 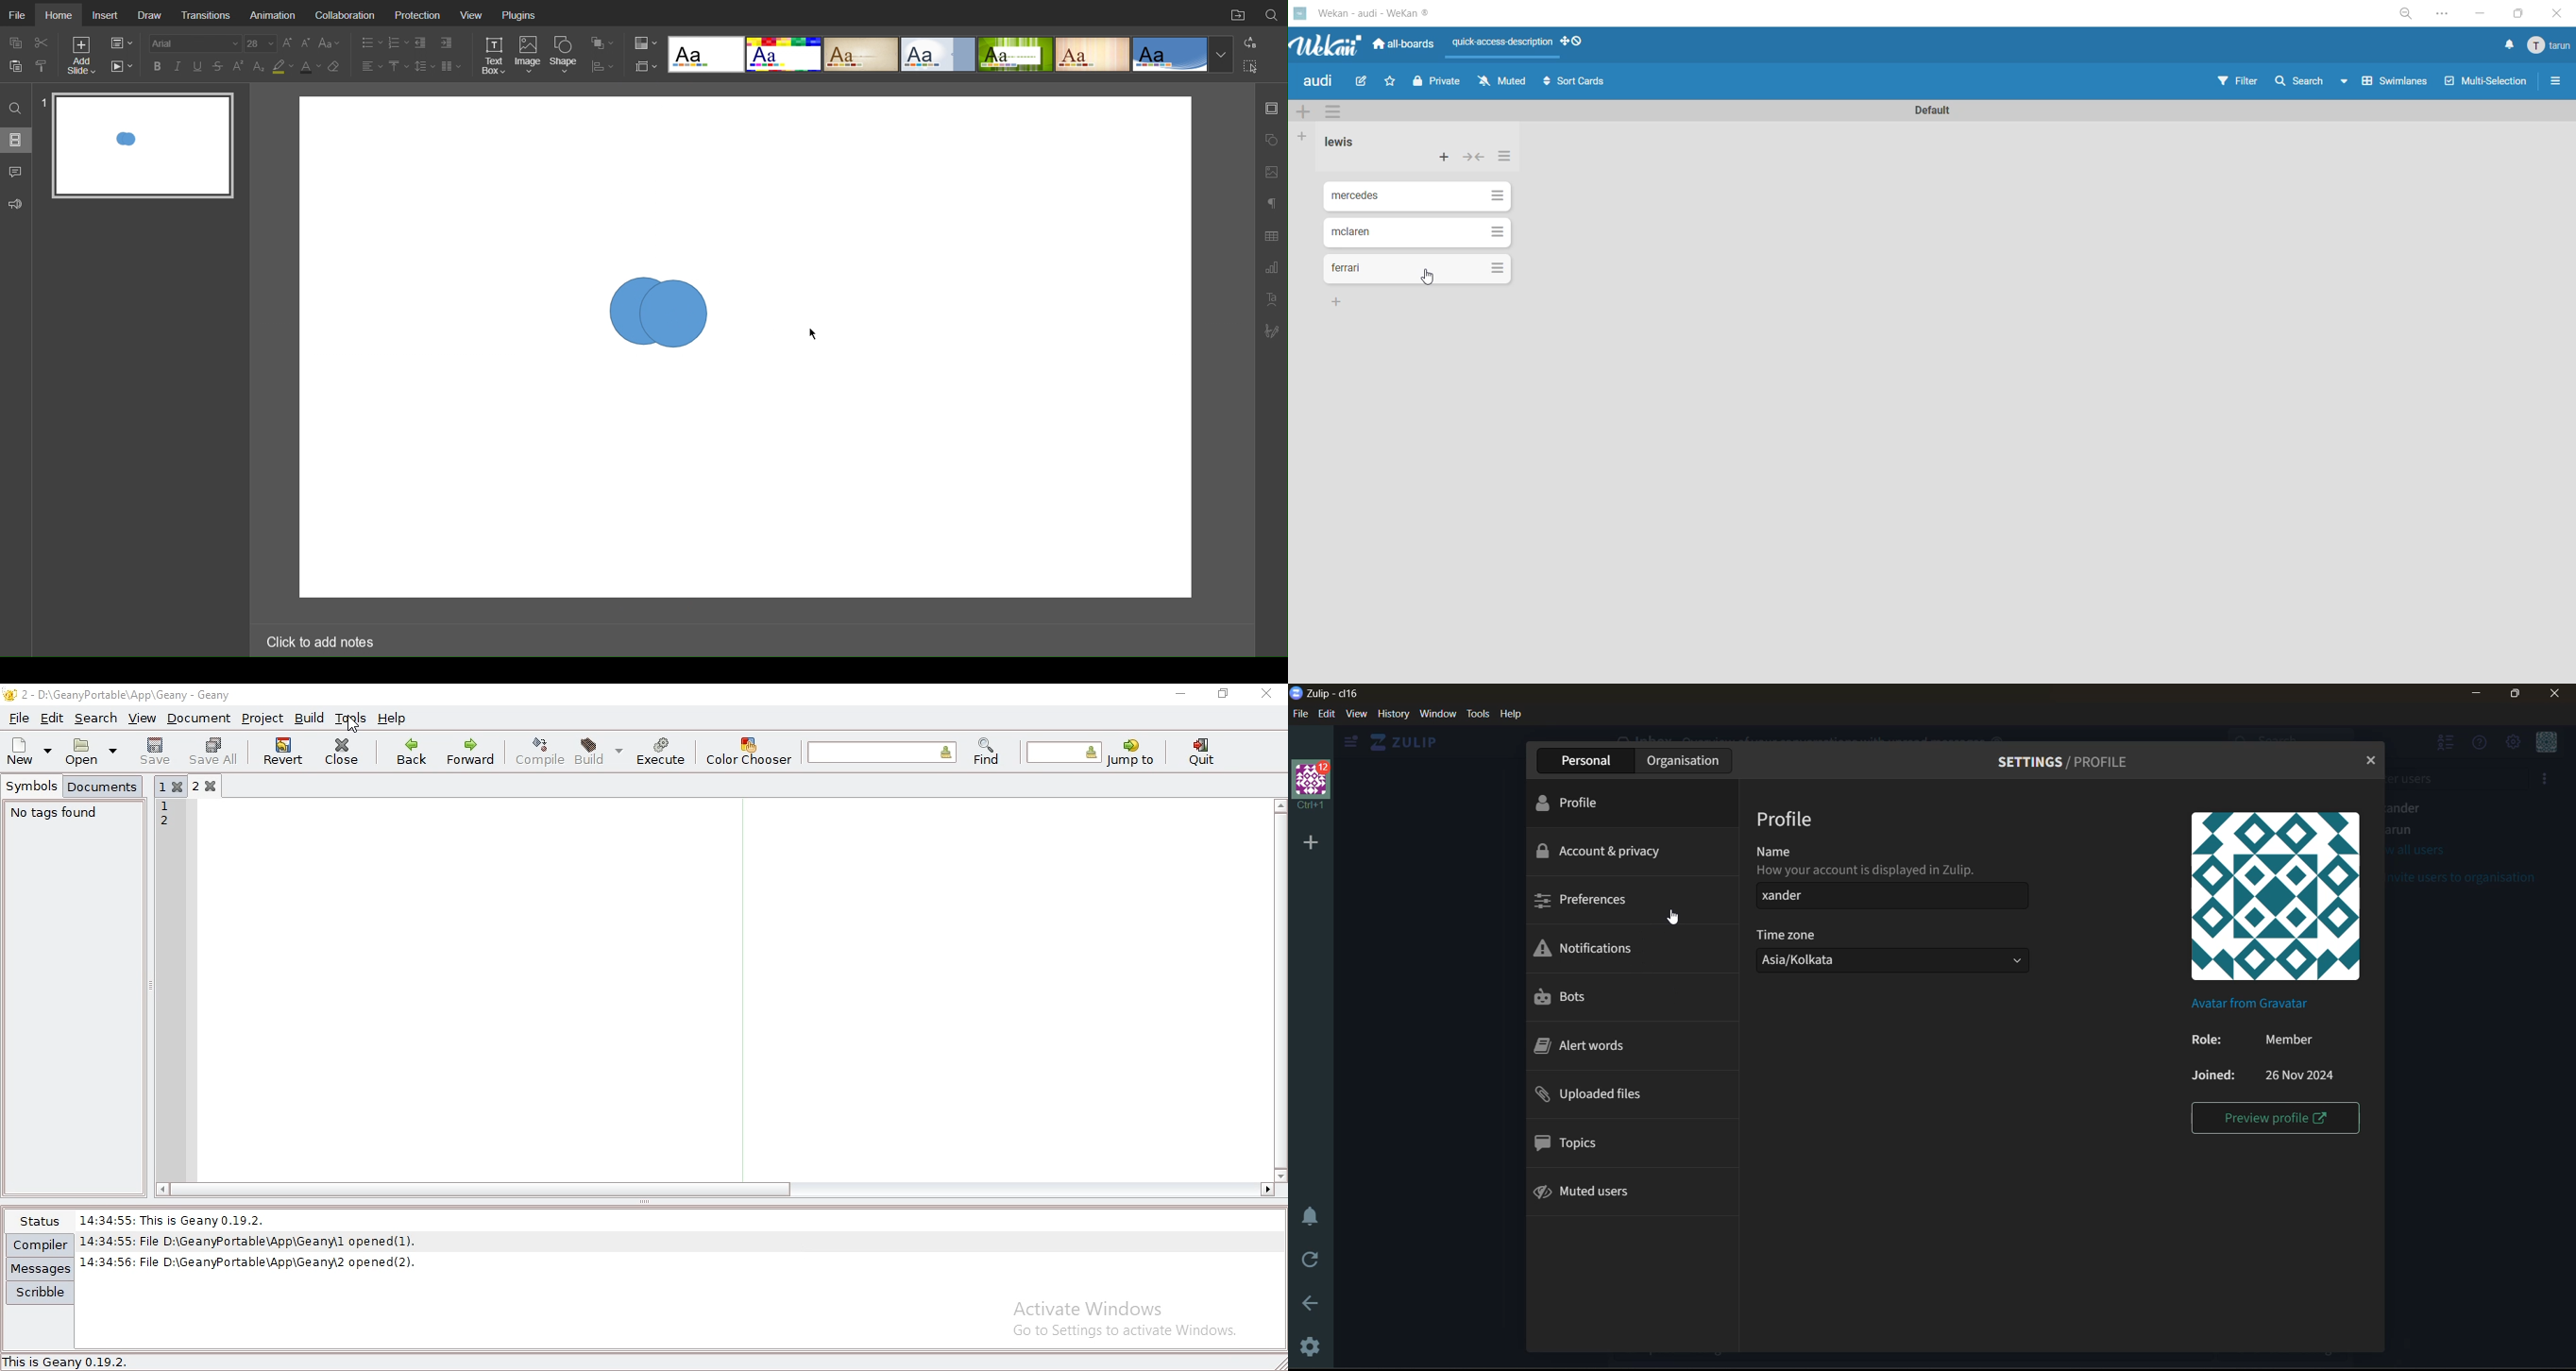 I want to click on copy style, so click(x=46, y=65).